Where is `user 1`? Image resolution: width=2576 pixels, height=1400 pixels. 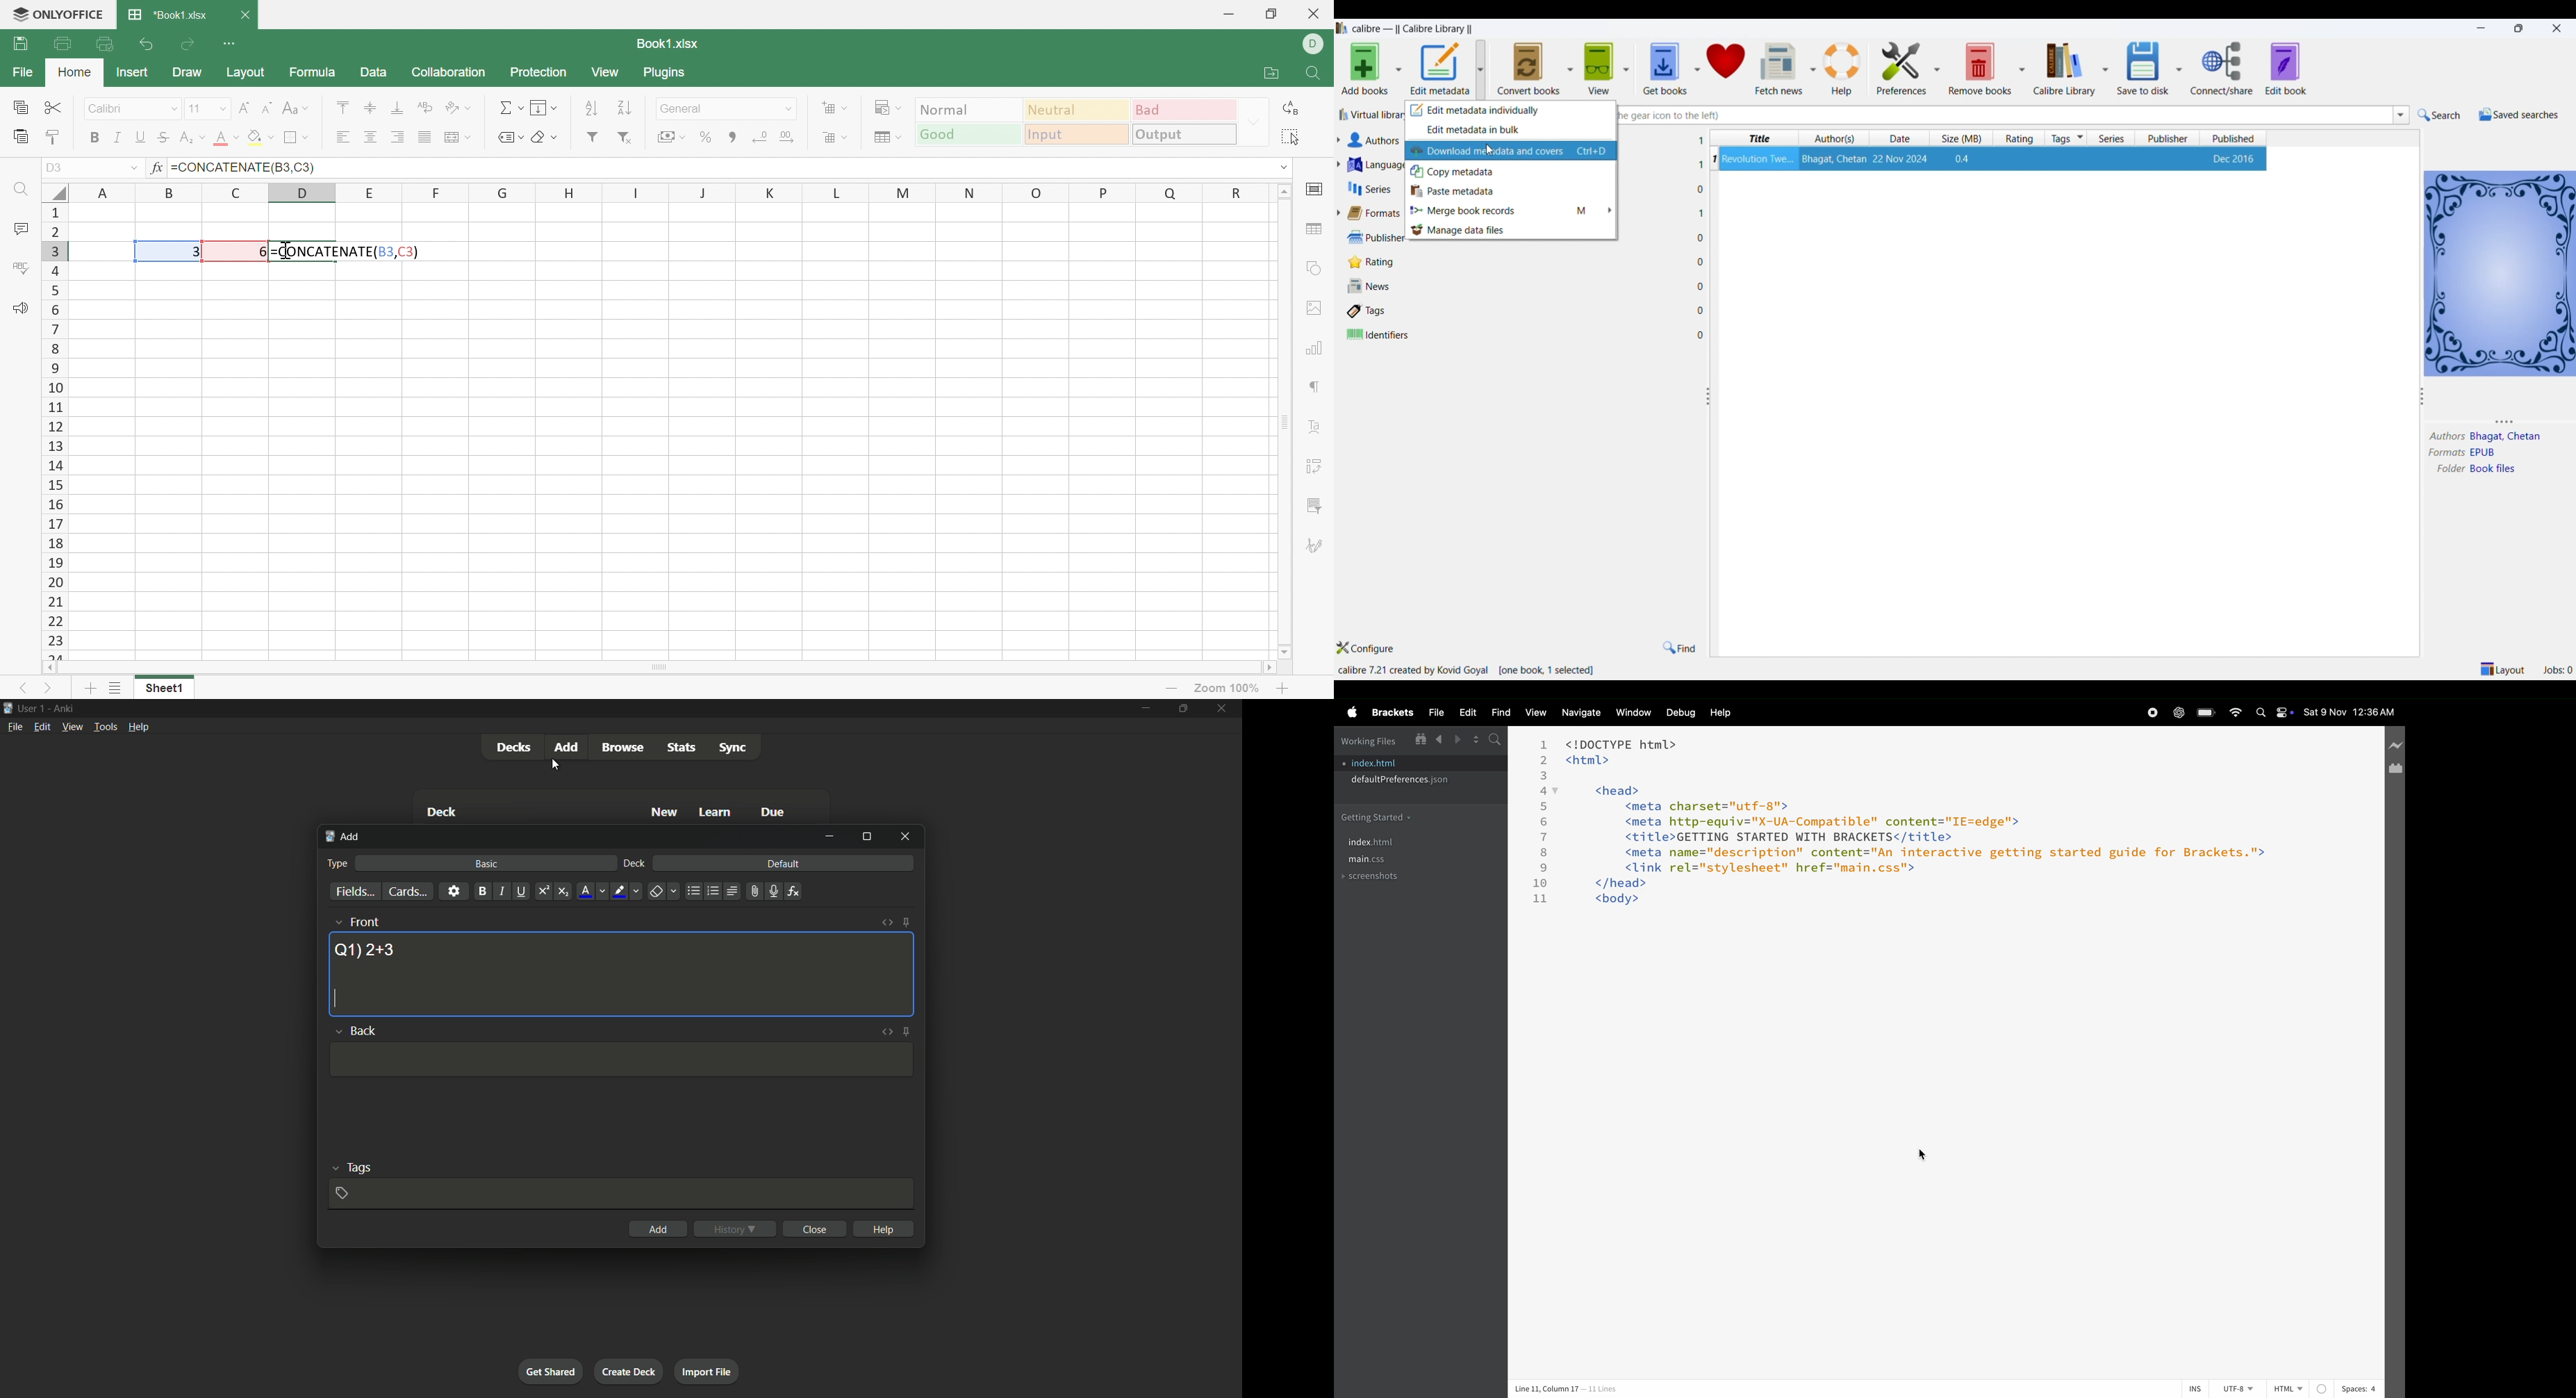 user 1 is located at coordinates (32, 706).